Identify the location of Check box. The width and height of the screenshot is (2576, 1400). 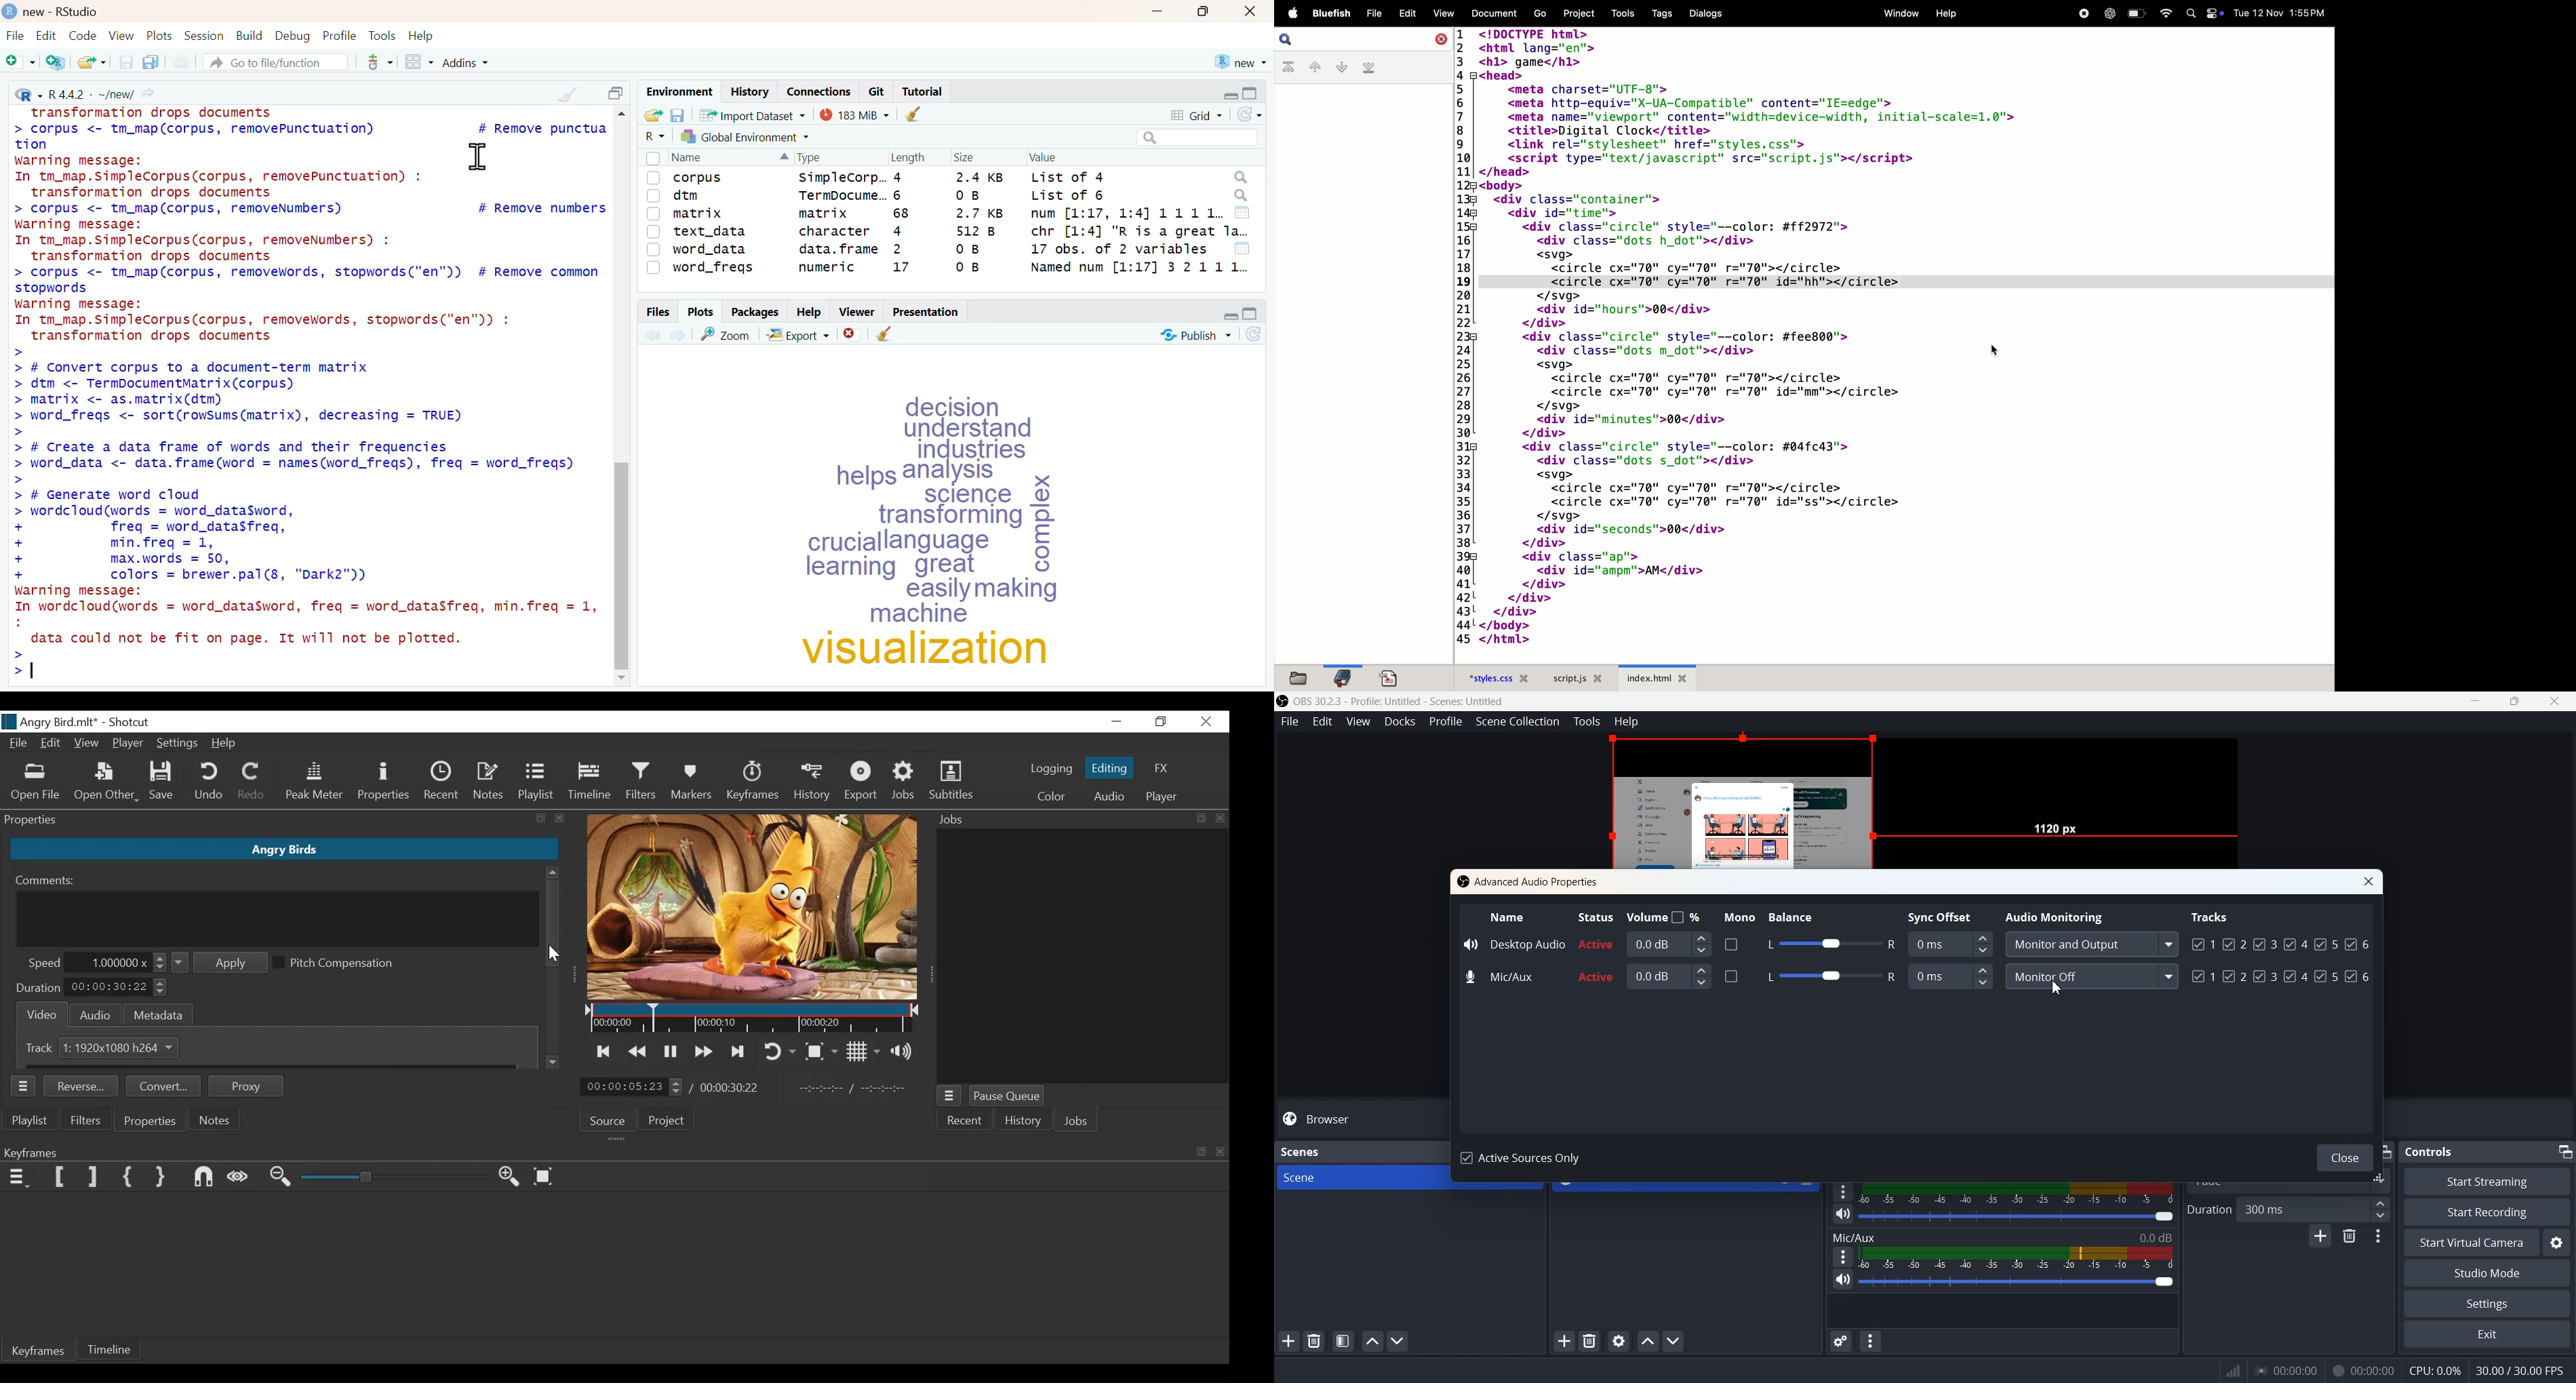
(652, 178).